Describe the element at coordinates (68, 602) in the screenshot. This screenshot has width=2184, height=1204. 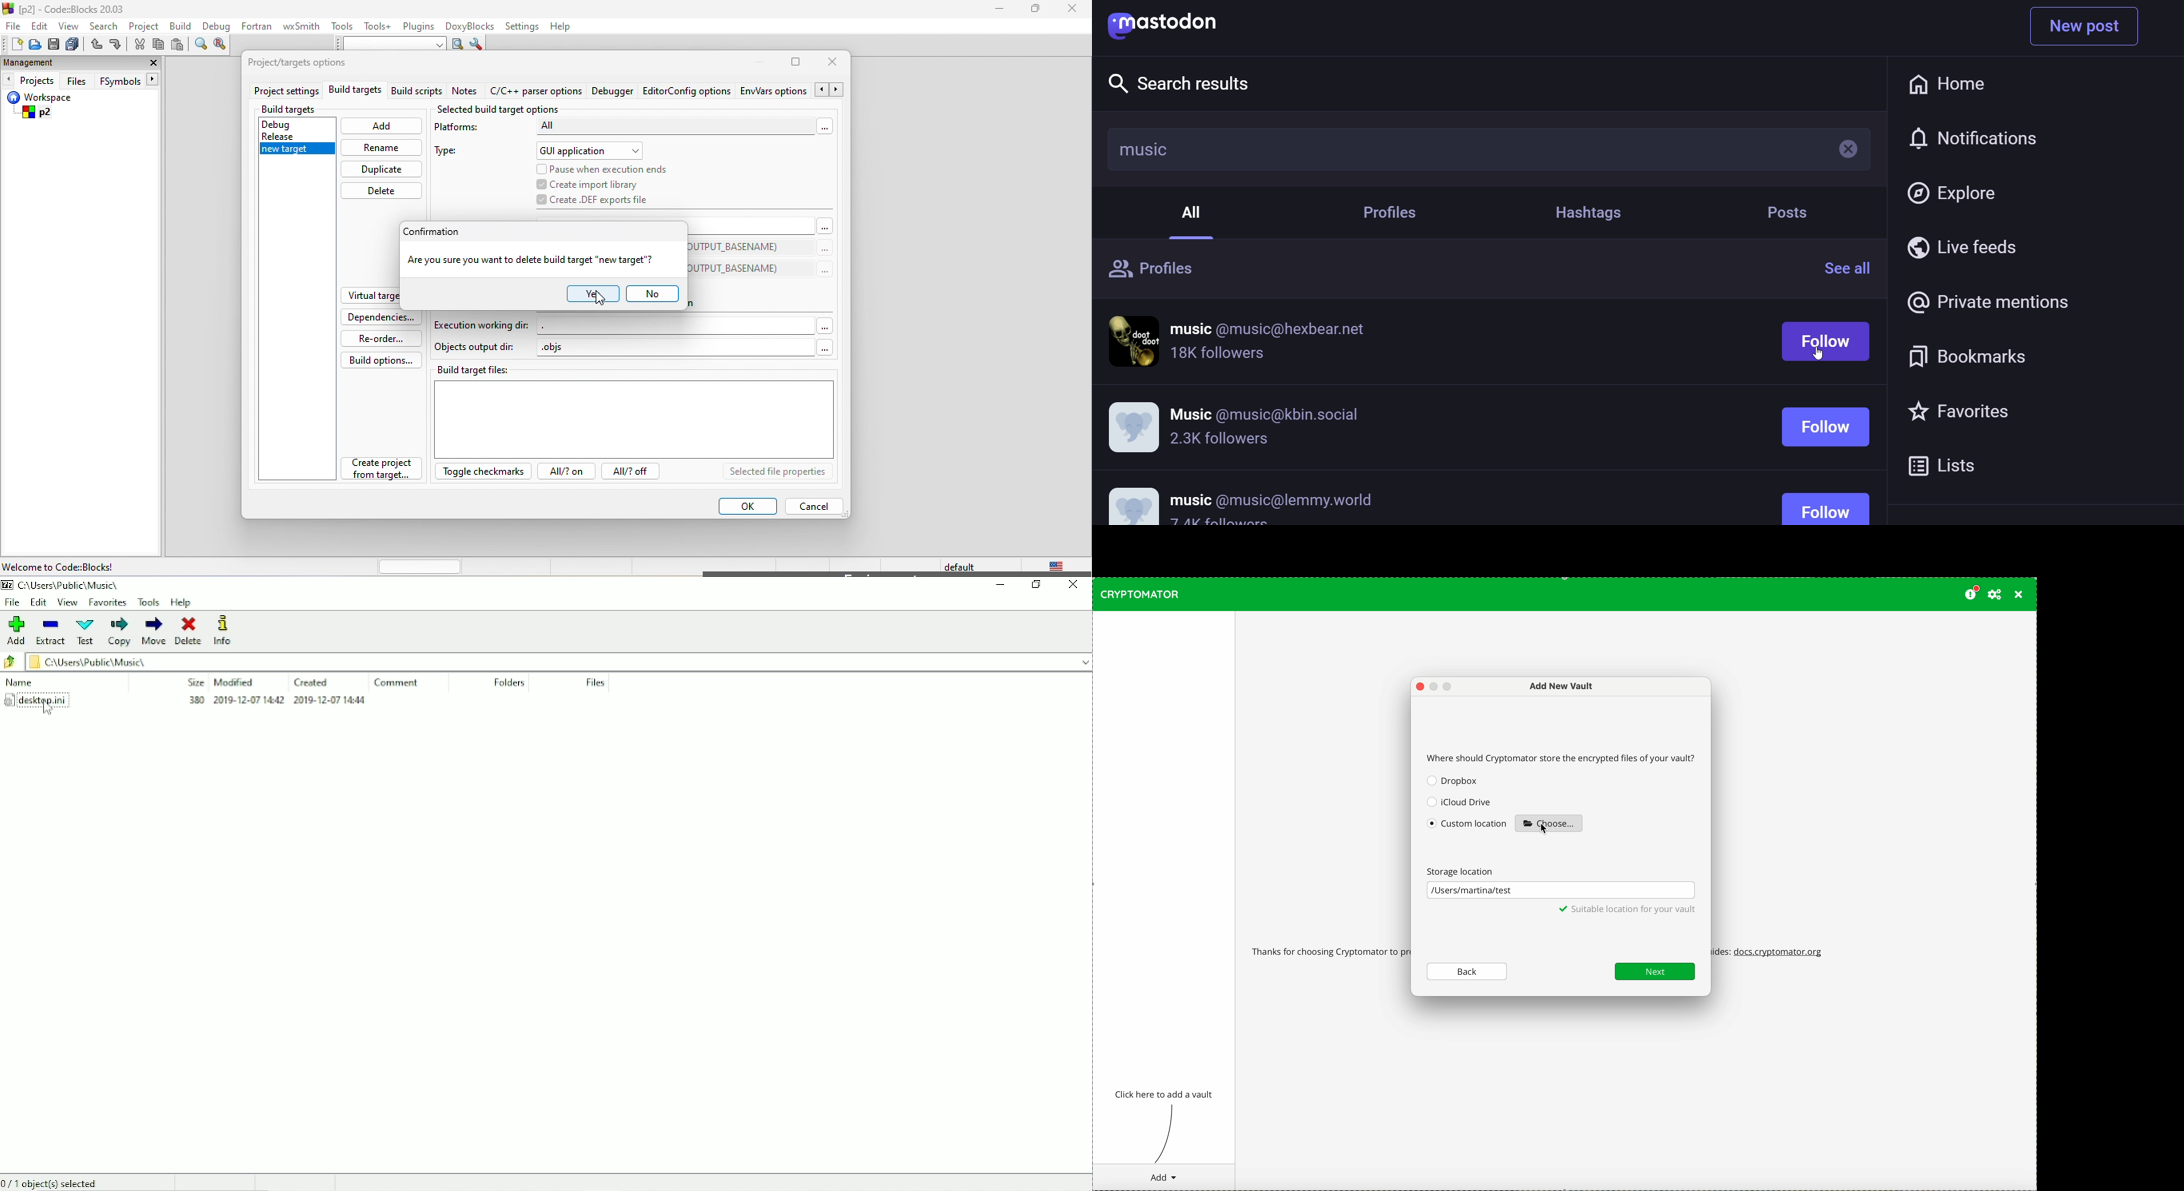
I see `View` at that location.